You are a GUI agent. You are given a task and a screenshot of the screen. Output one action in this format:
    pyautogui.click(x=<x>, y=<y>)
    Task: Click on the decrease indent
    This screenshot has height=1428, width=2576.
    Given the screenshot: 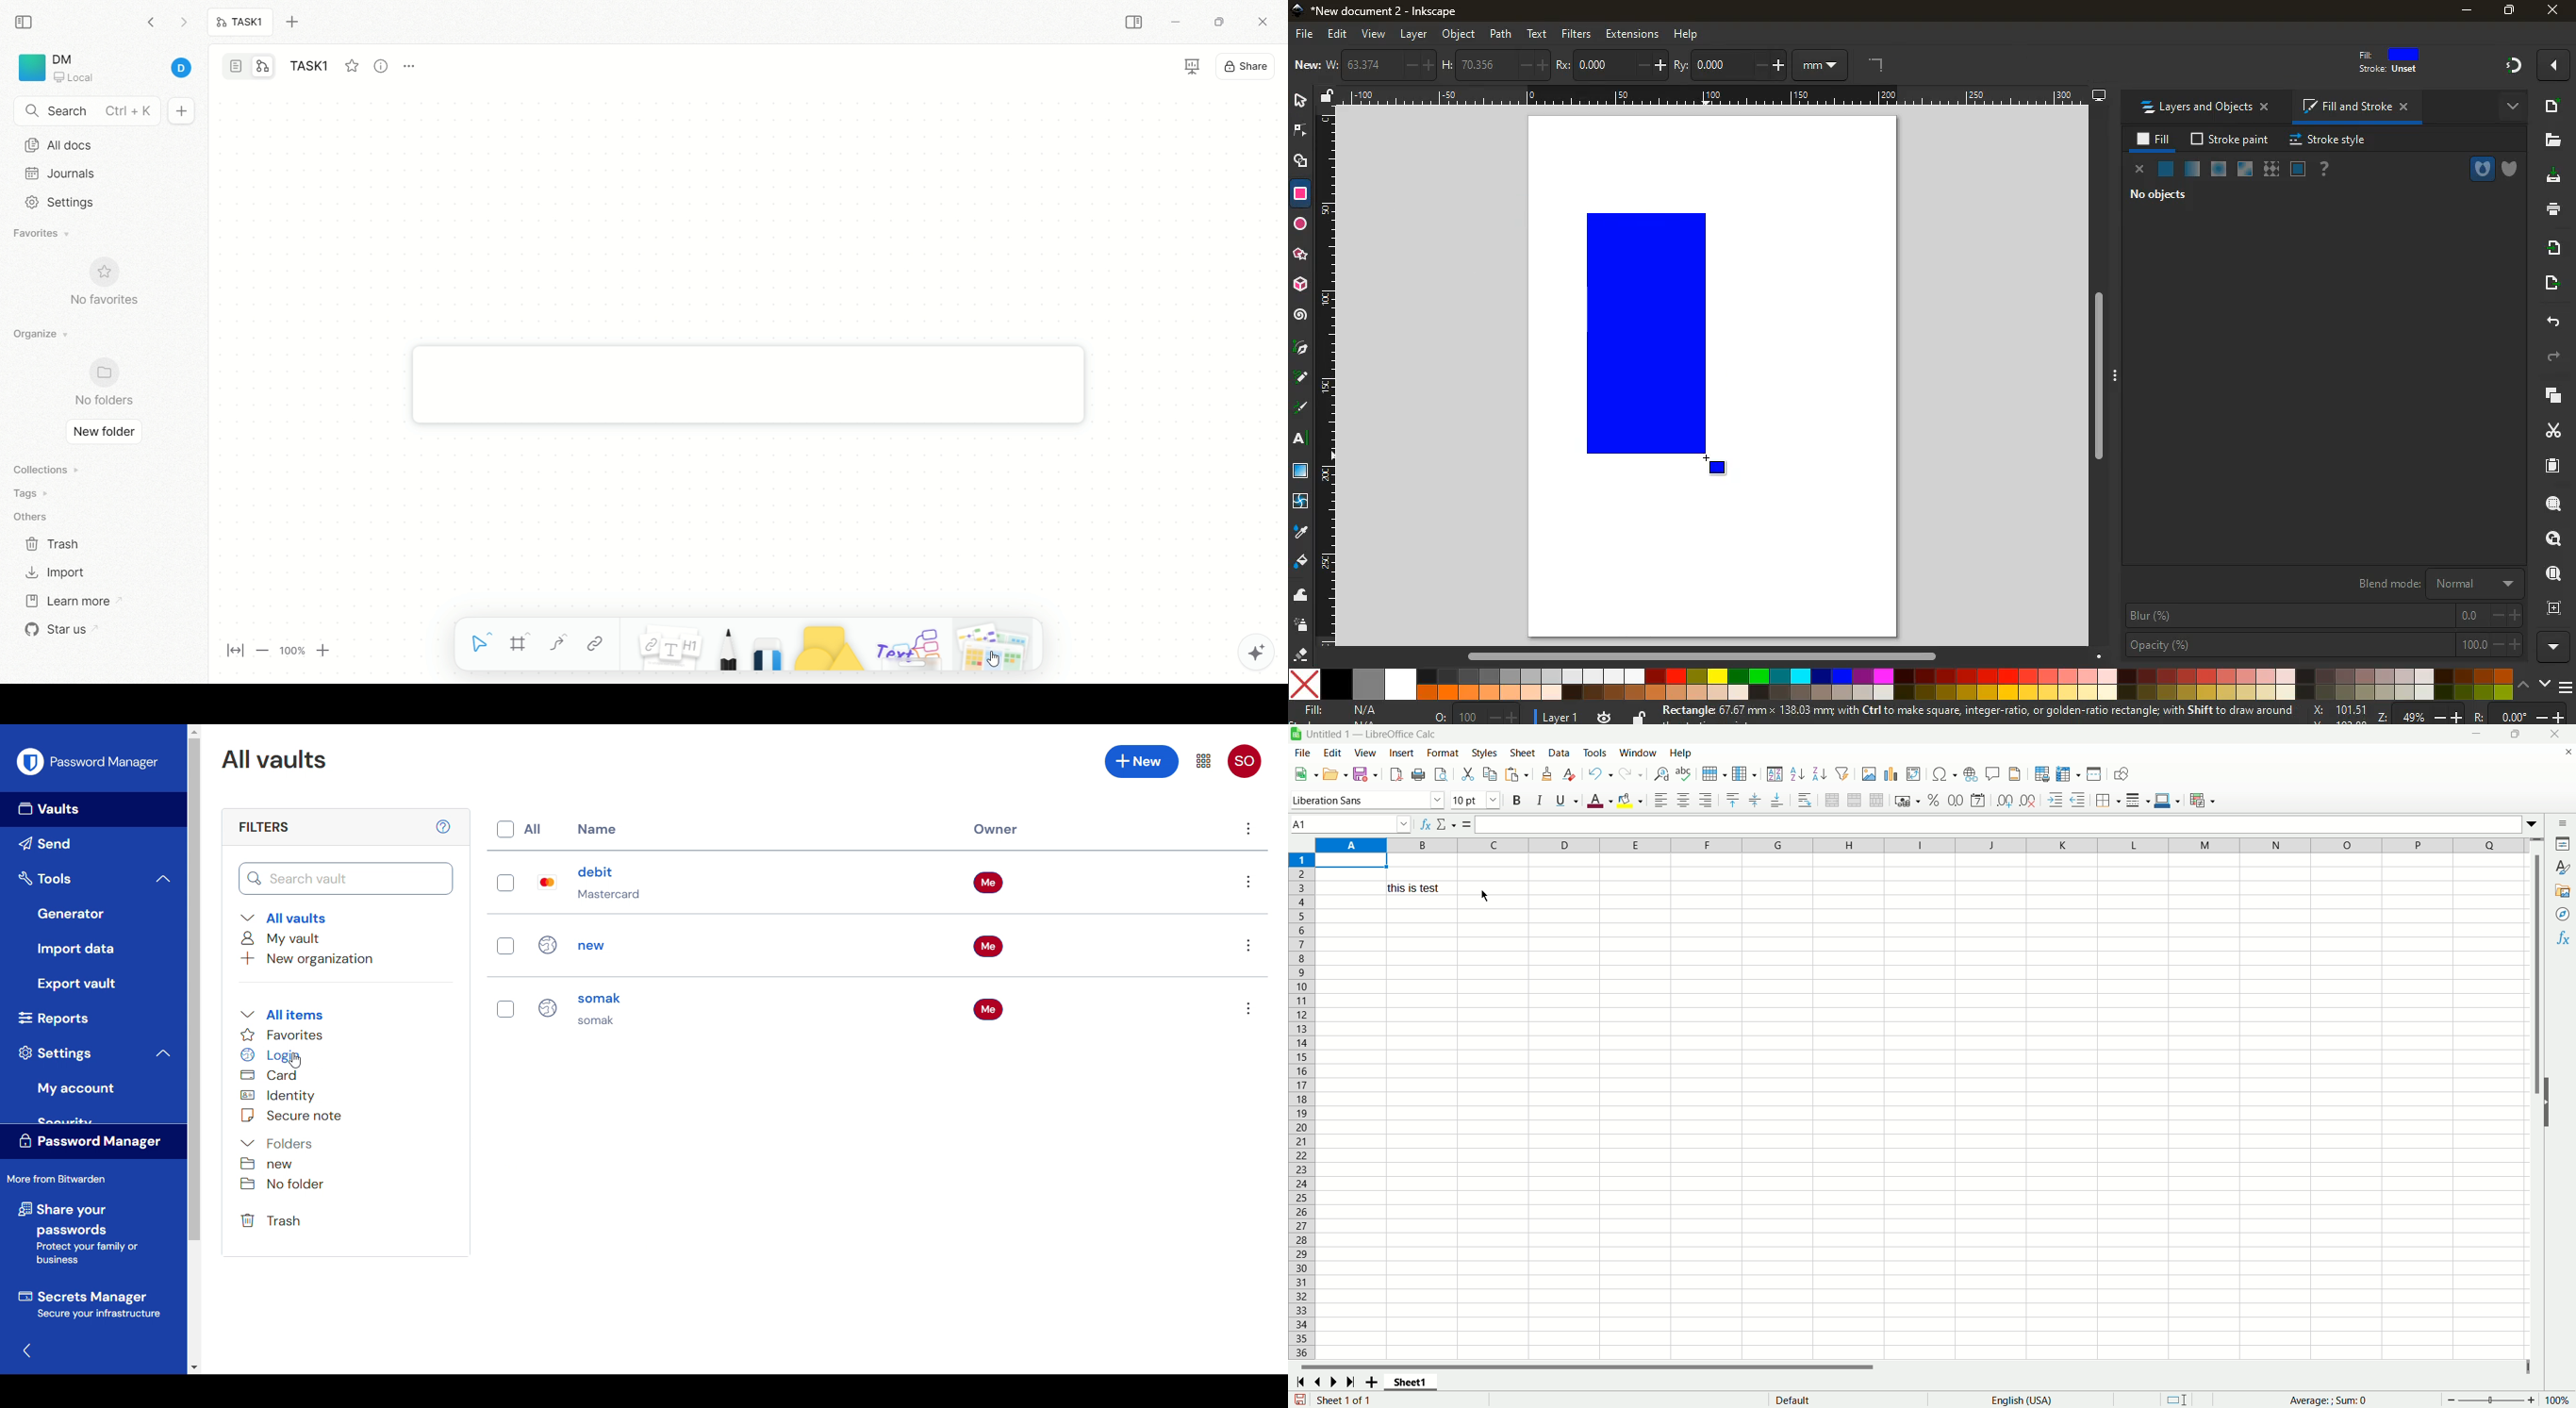 What is the action you would take?
    pyautogui.click(x=2079, y=799)
    